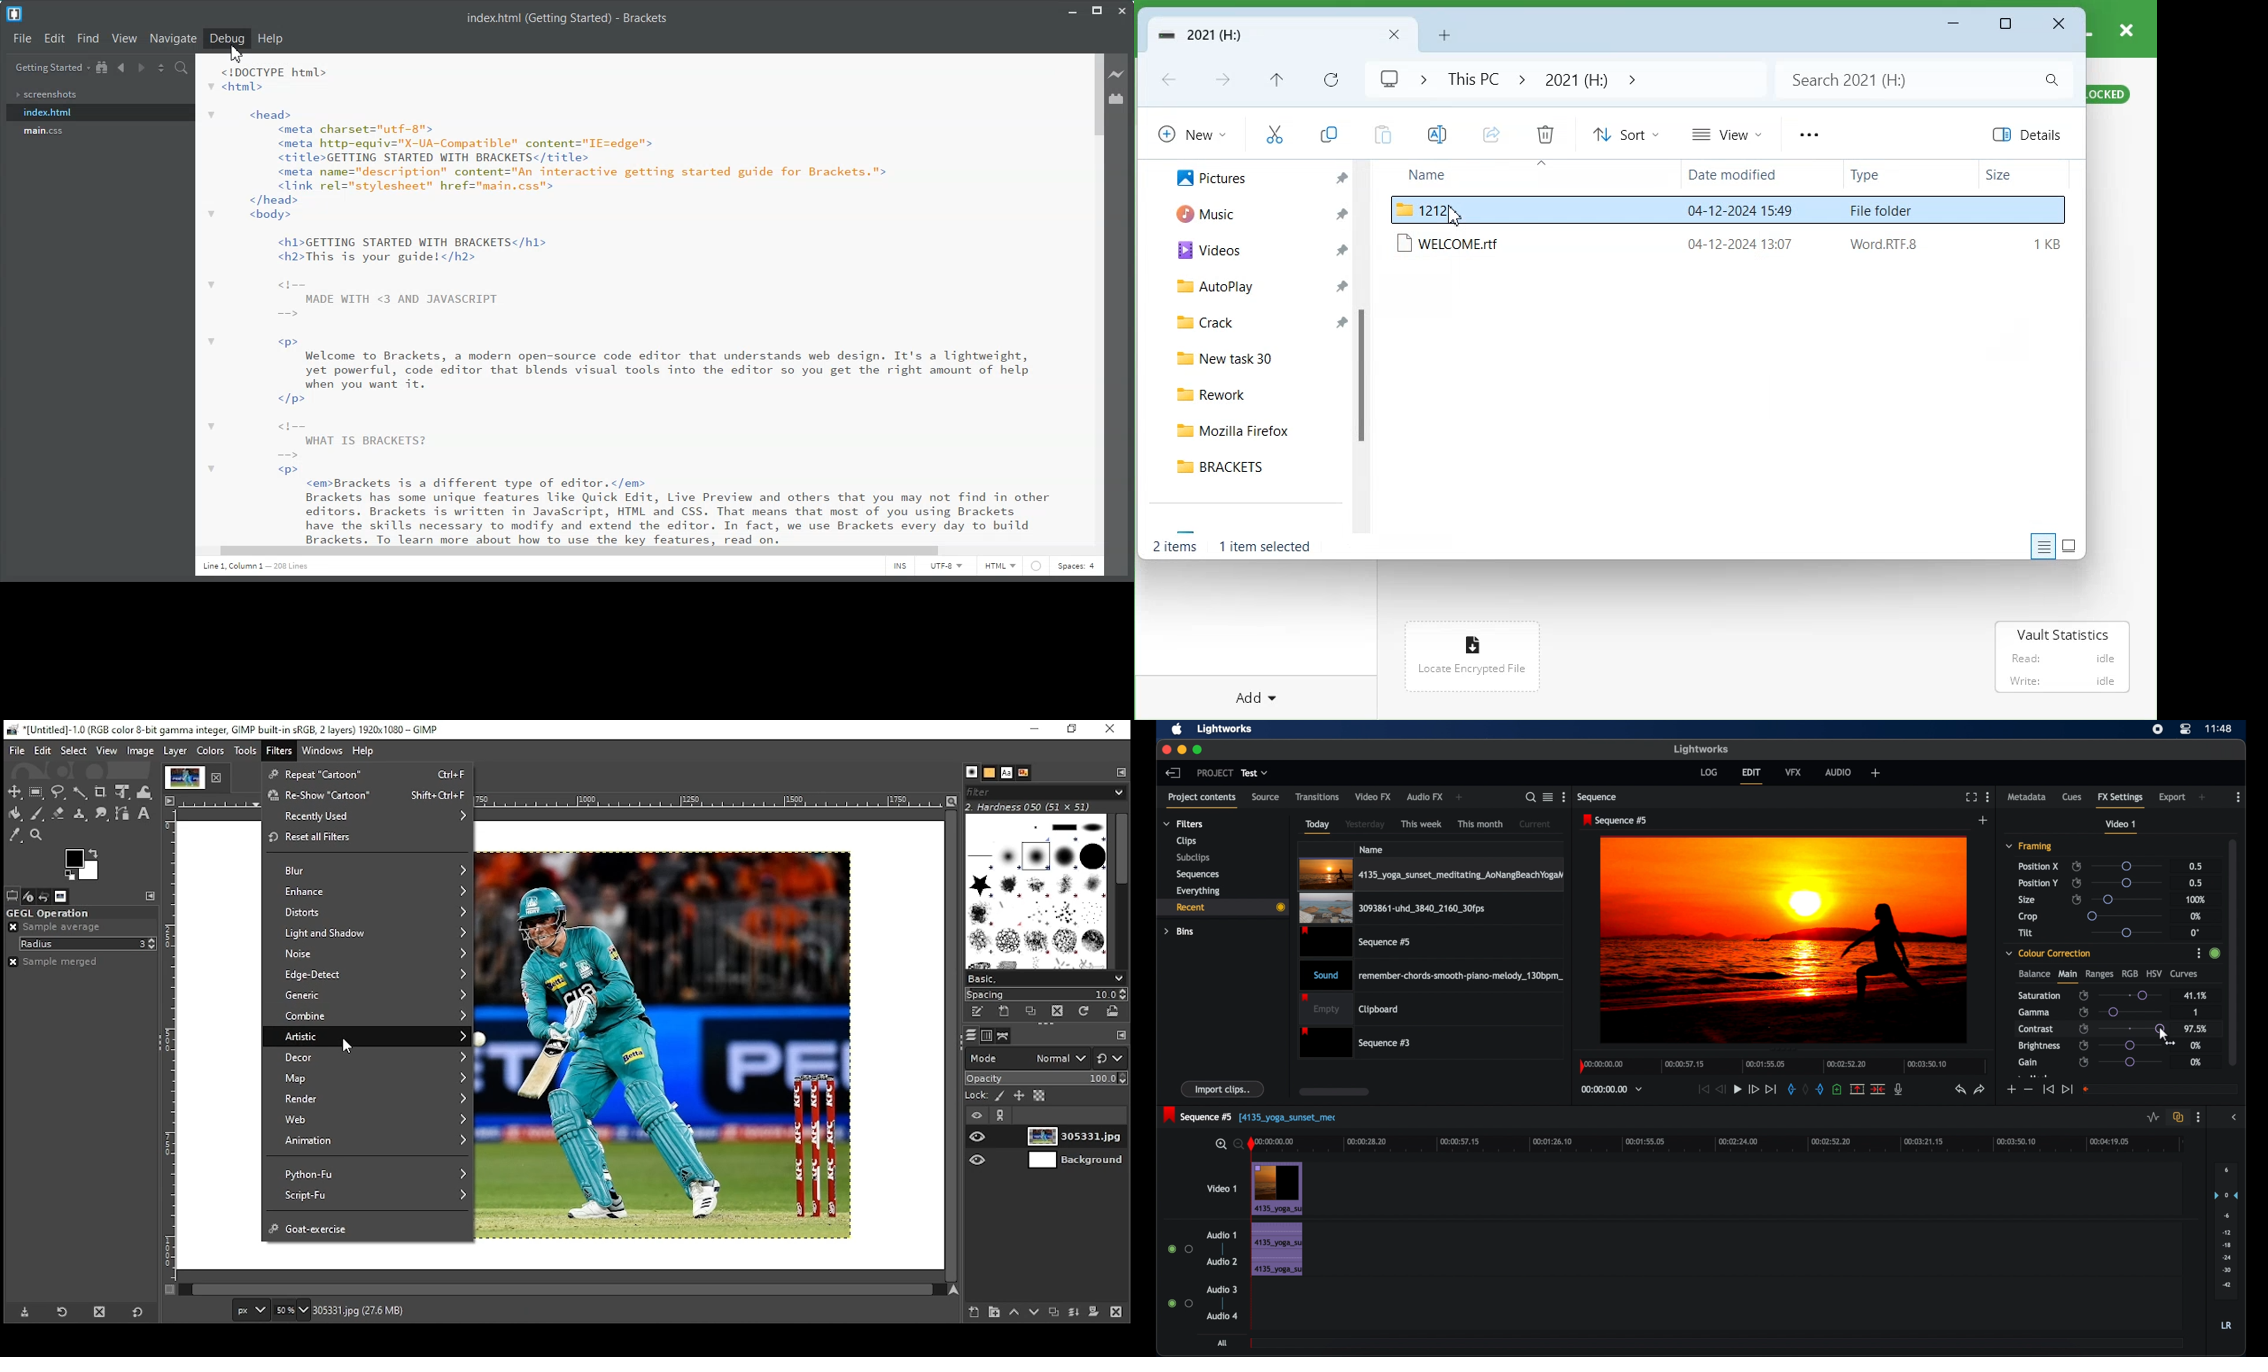 Image resolution: width=2268 pixels, height=1372 pixels. I want to click on combine, so click(368, 1016).